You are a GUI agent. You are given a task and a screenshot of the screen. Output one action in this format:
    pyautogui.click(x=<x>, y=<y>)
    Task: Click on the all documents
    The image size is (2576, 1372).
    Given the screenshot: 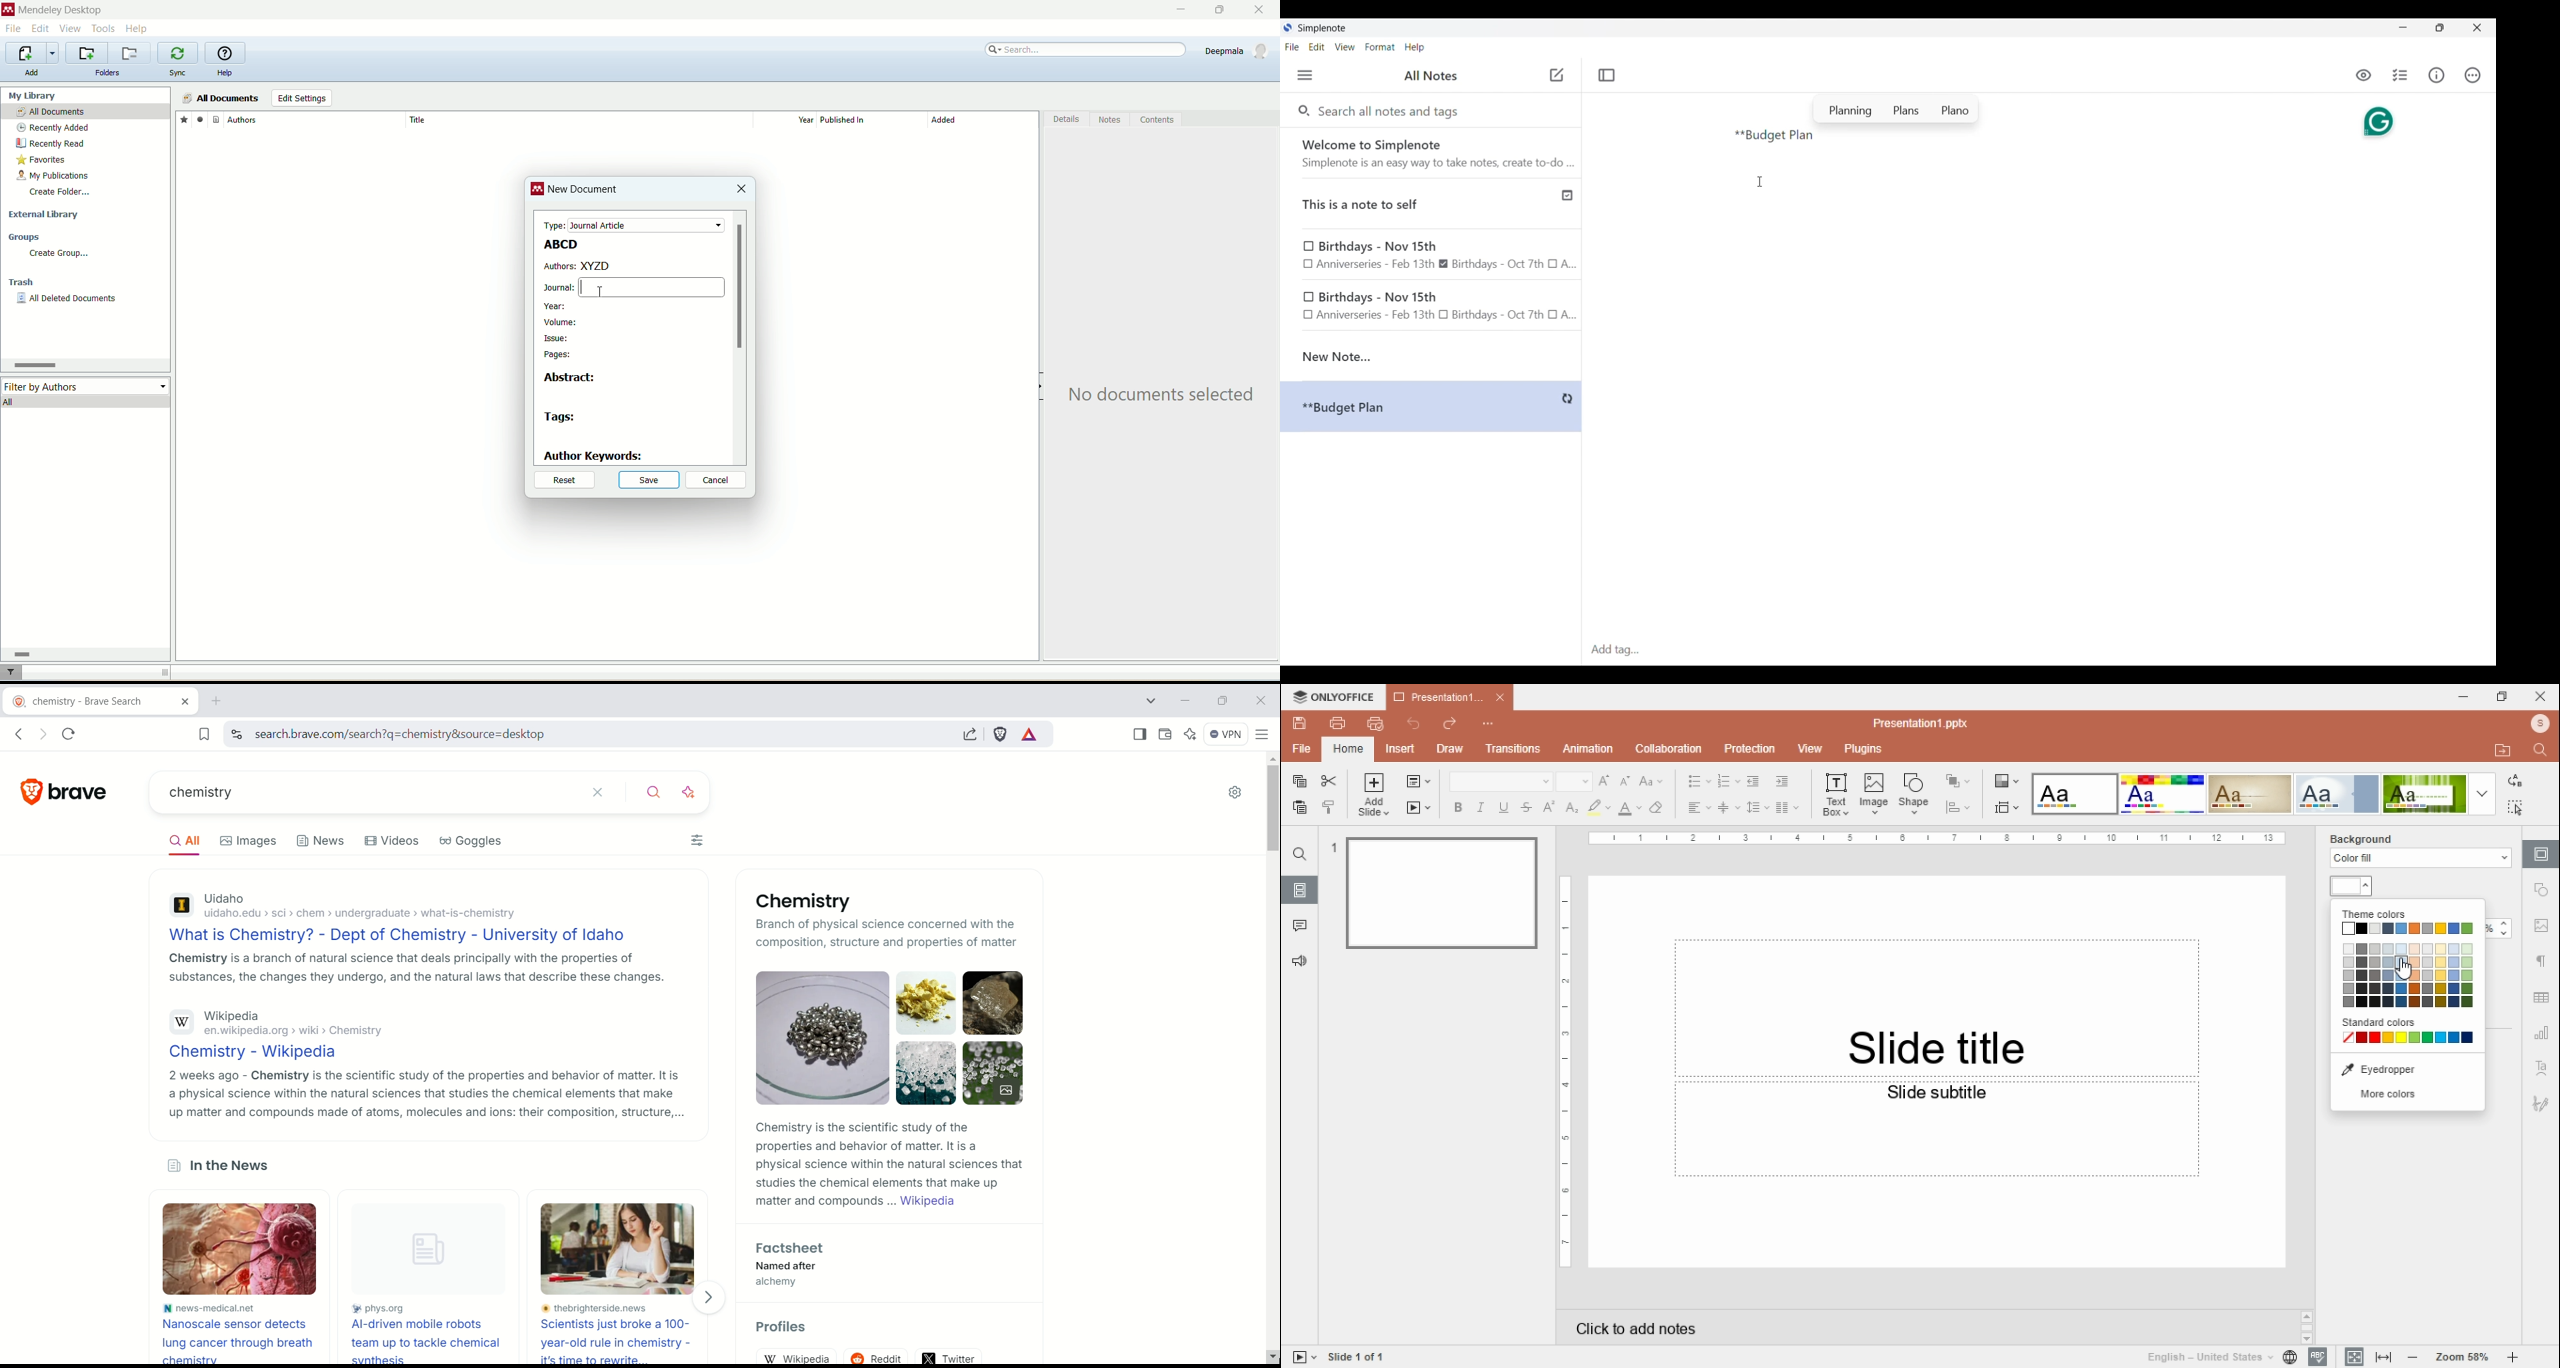 What is the action you would take?
    pyautogui.click(x=220, y=99)
    